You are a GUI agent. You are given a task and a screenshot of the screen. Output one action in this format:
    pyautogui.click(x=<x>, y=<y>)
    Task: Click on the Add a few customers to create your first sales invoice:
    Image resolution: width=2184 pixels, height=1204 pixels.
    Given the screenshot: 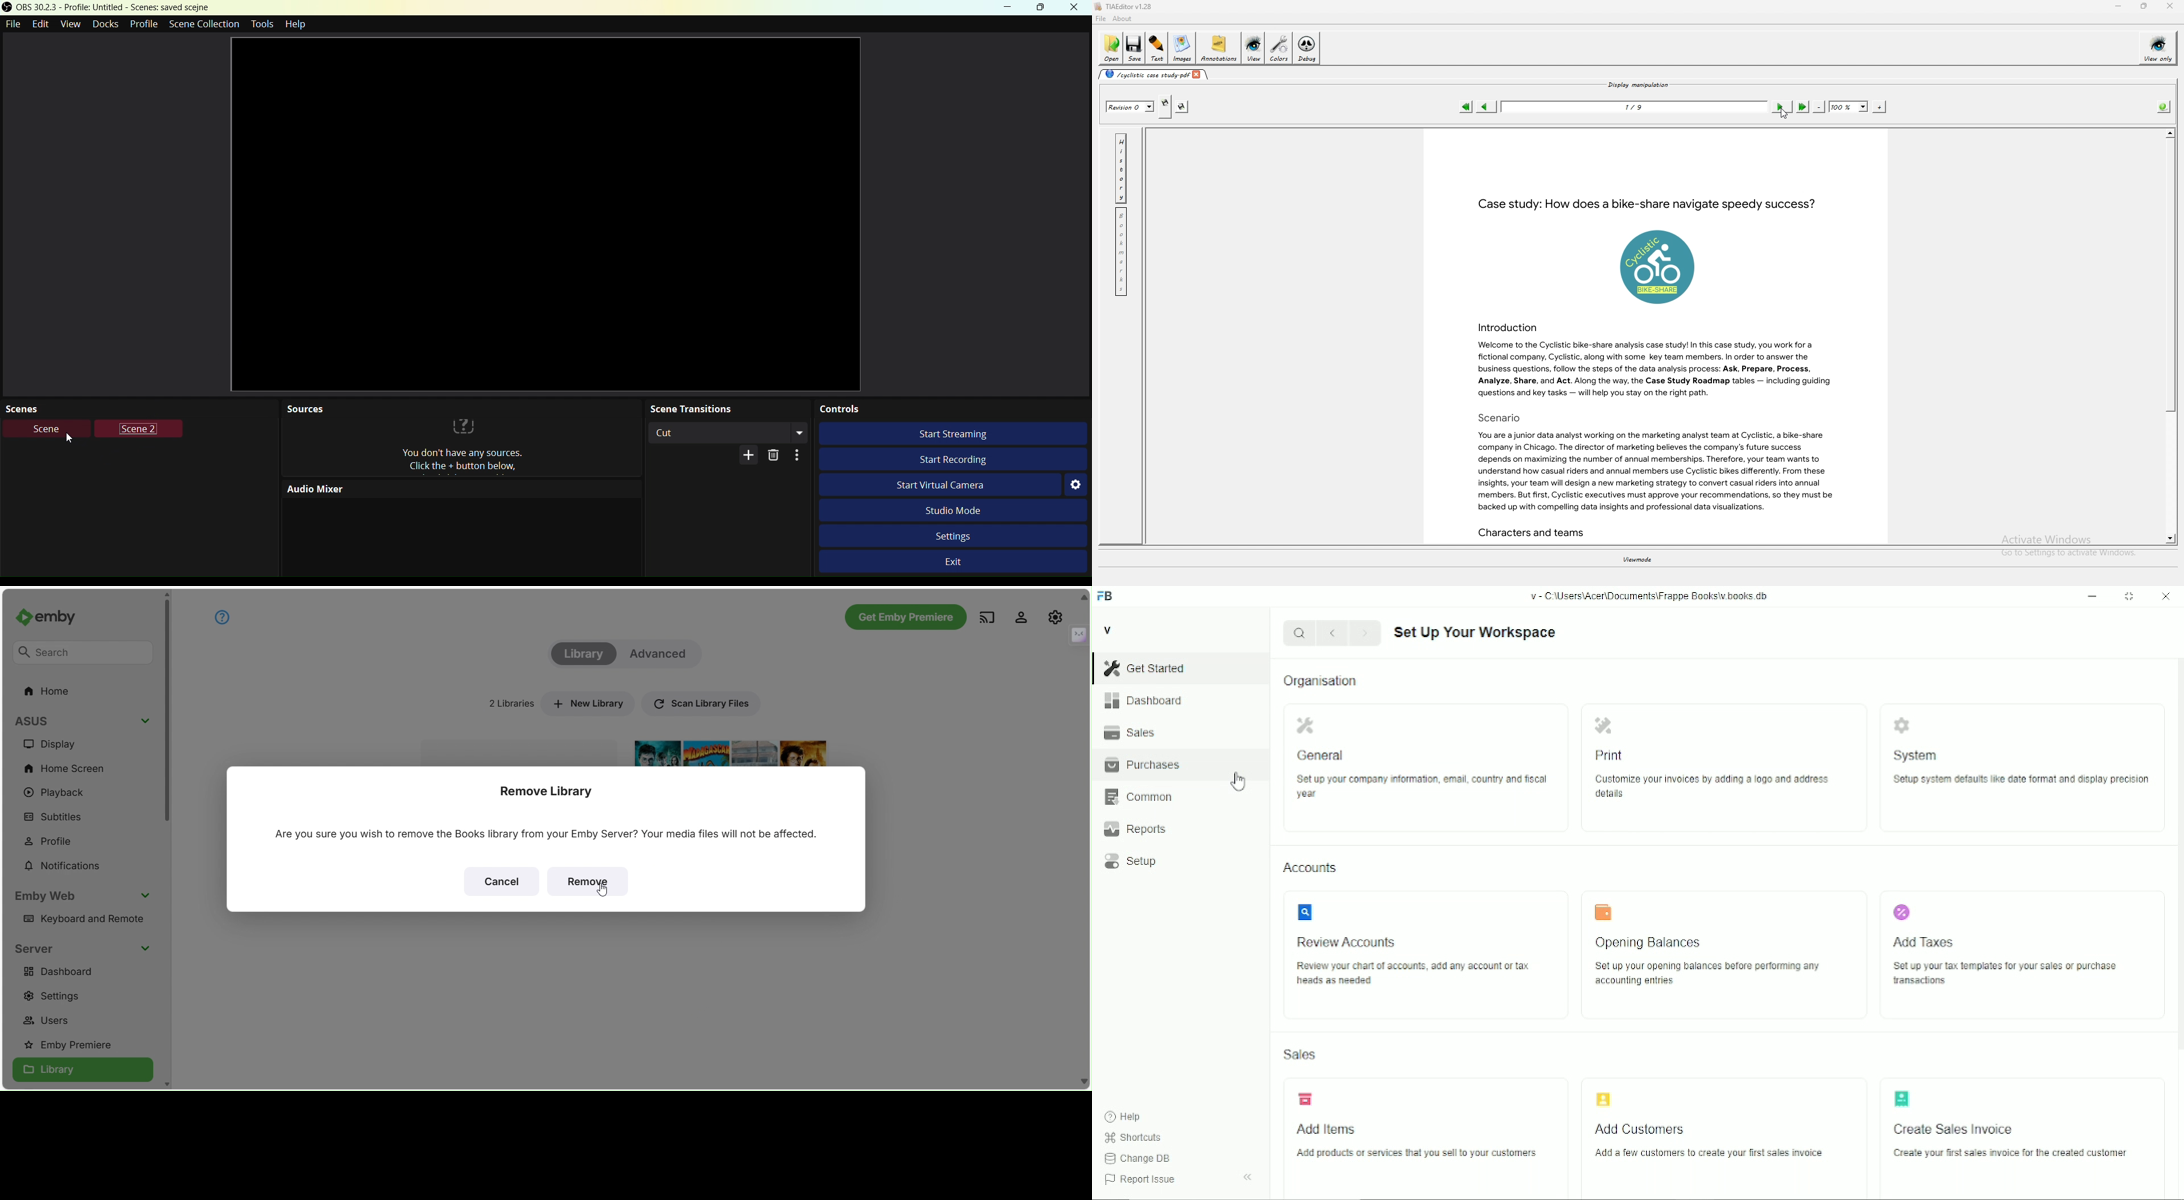 What is the action you would take?
    pyautogui.click(x=1719, y=1158)
    